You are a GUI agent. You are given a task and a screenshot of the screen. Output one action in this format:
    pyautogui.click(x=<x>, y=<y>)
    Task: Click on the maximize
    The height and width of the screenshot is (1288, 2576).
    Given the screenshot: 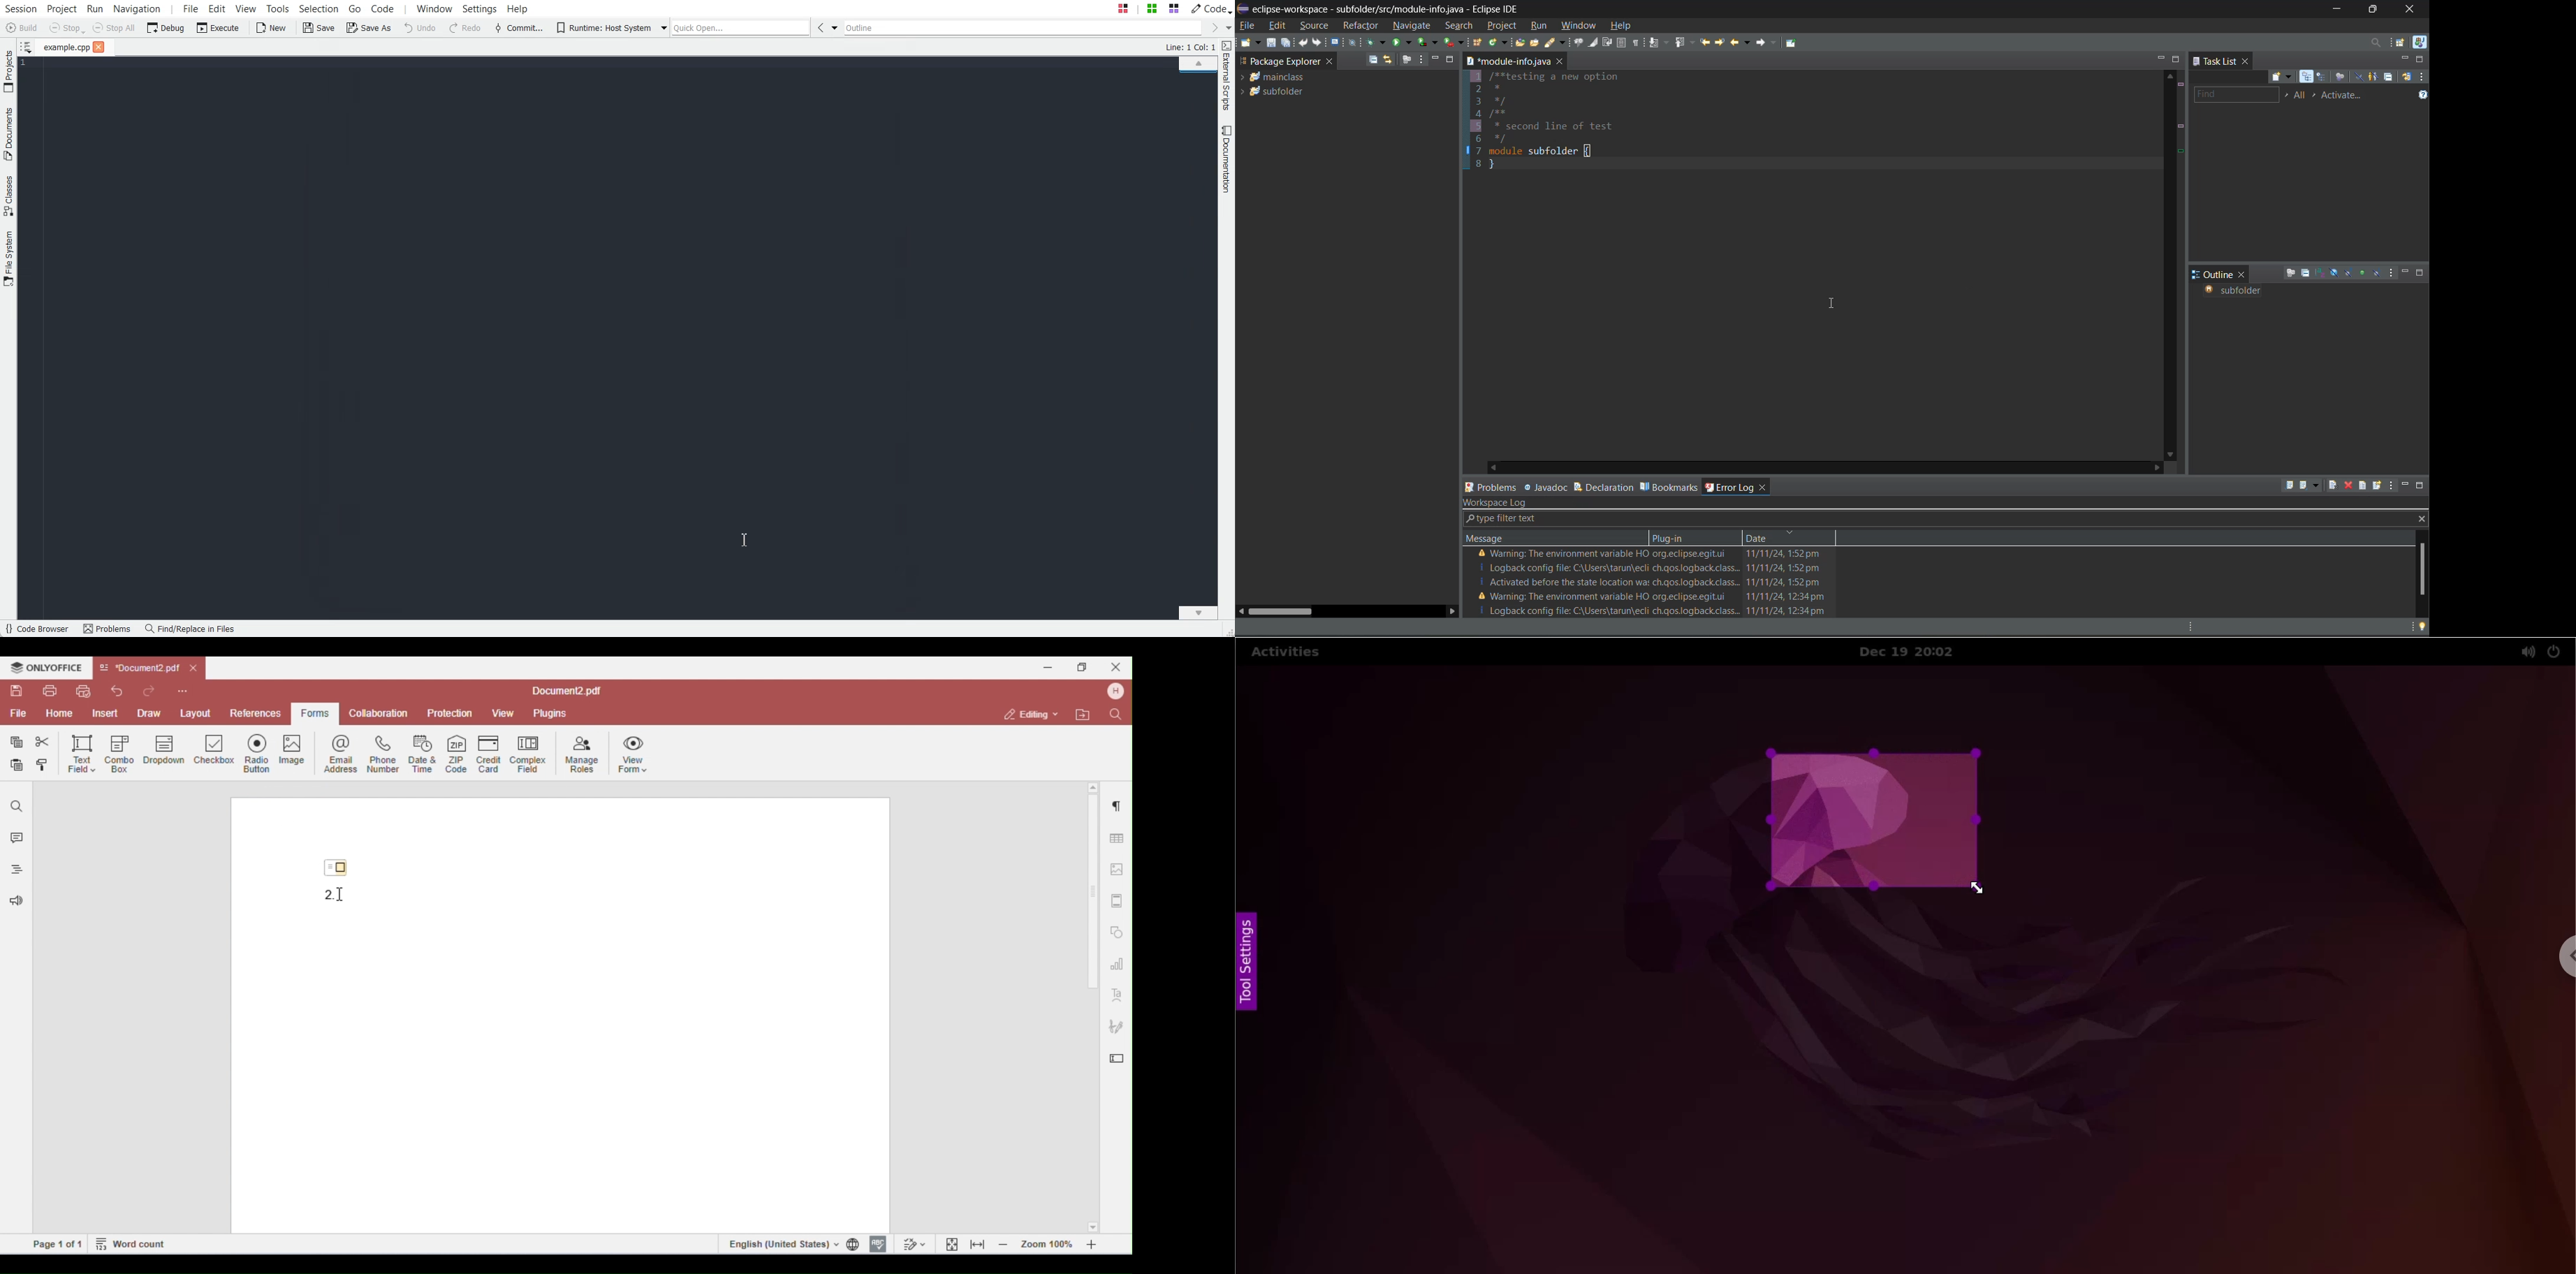 What is the action you would take?
    pyautogui.click(x=2374, y=9)
    